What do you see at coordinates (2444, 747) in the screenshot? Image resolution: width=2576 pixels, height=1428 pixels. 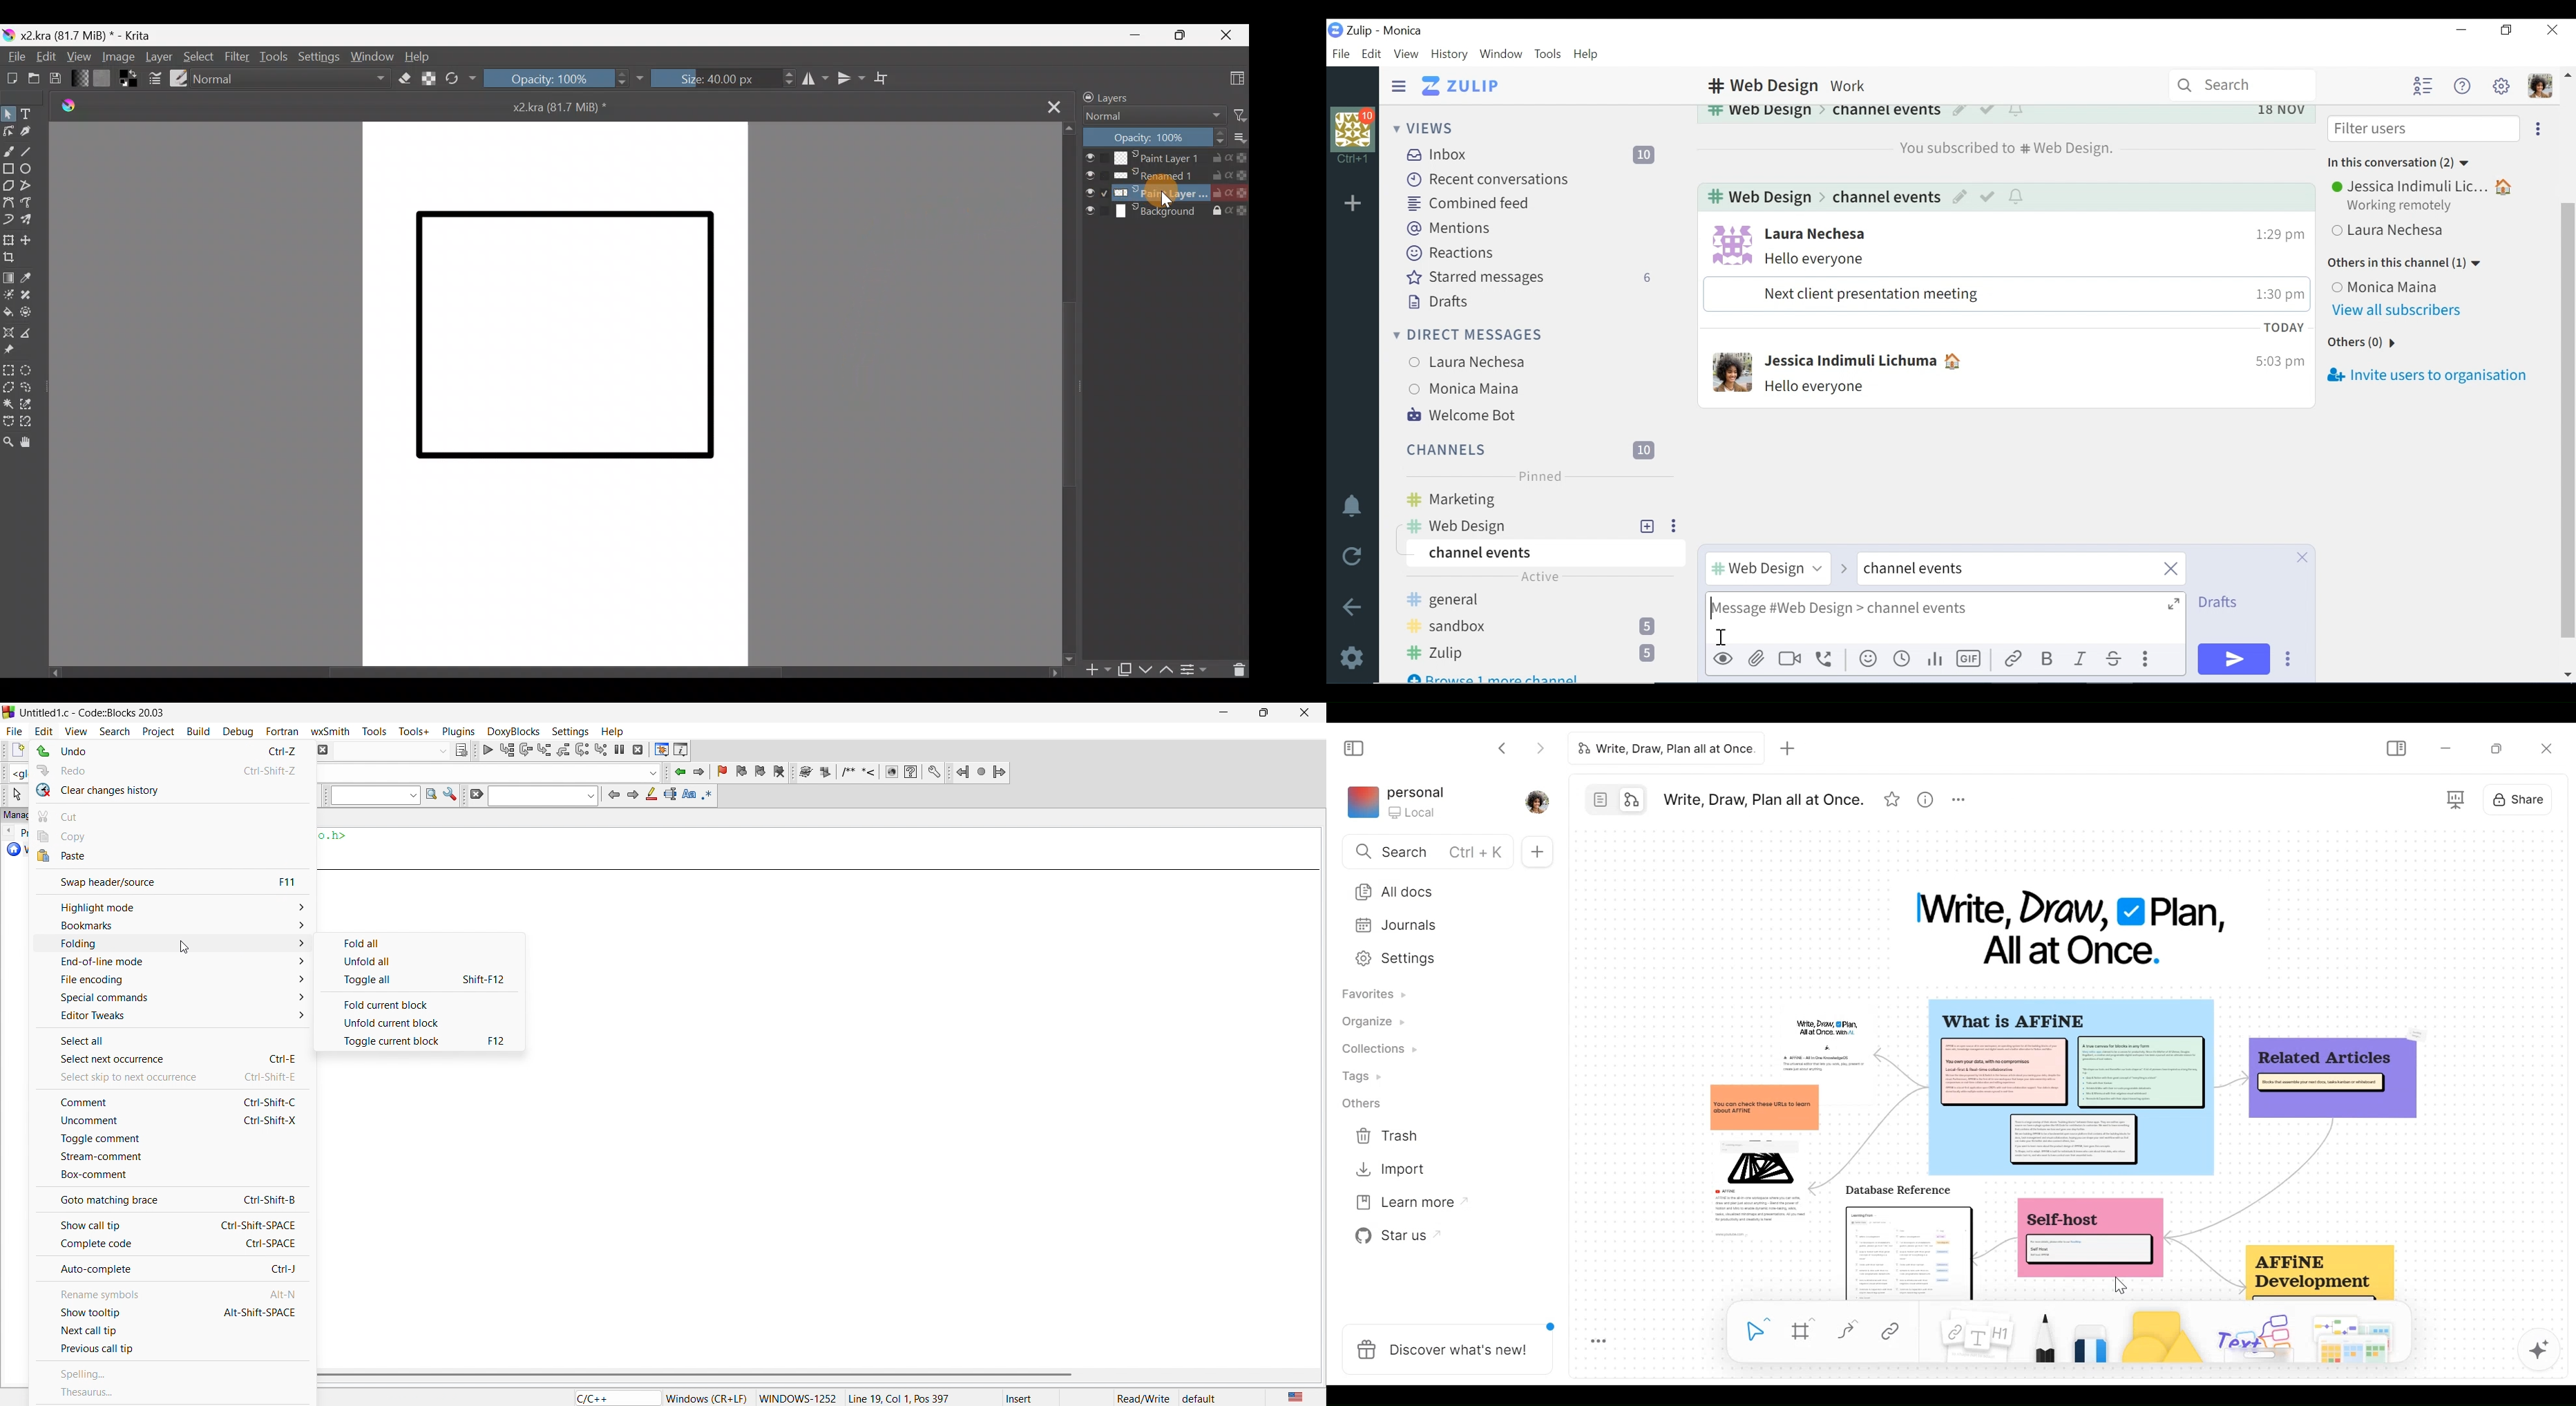 I see `minimize` at bounding box center [2444, 747].